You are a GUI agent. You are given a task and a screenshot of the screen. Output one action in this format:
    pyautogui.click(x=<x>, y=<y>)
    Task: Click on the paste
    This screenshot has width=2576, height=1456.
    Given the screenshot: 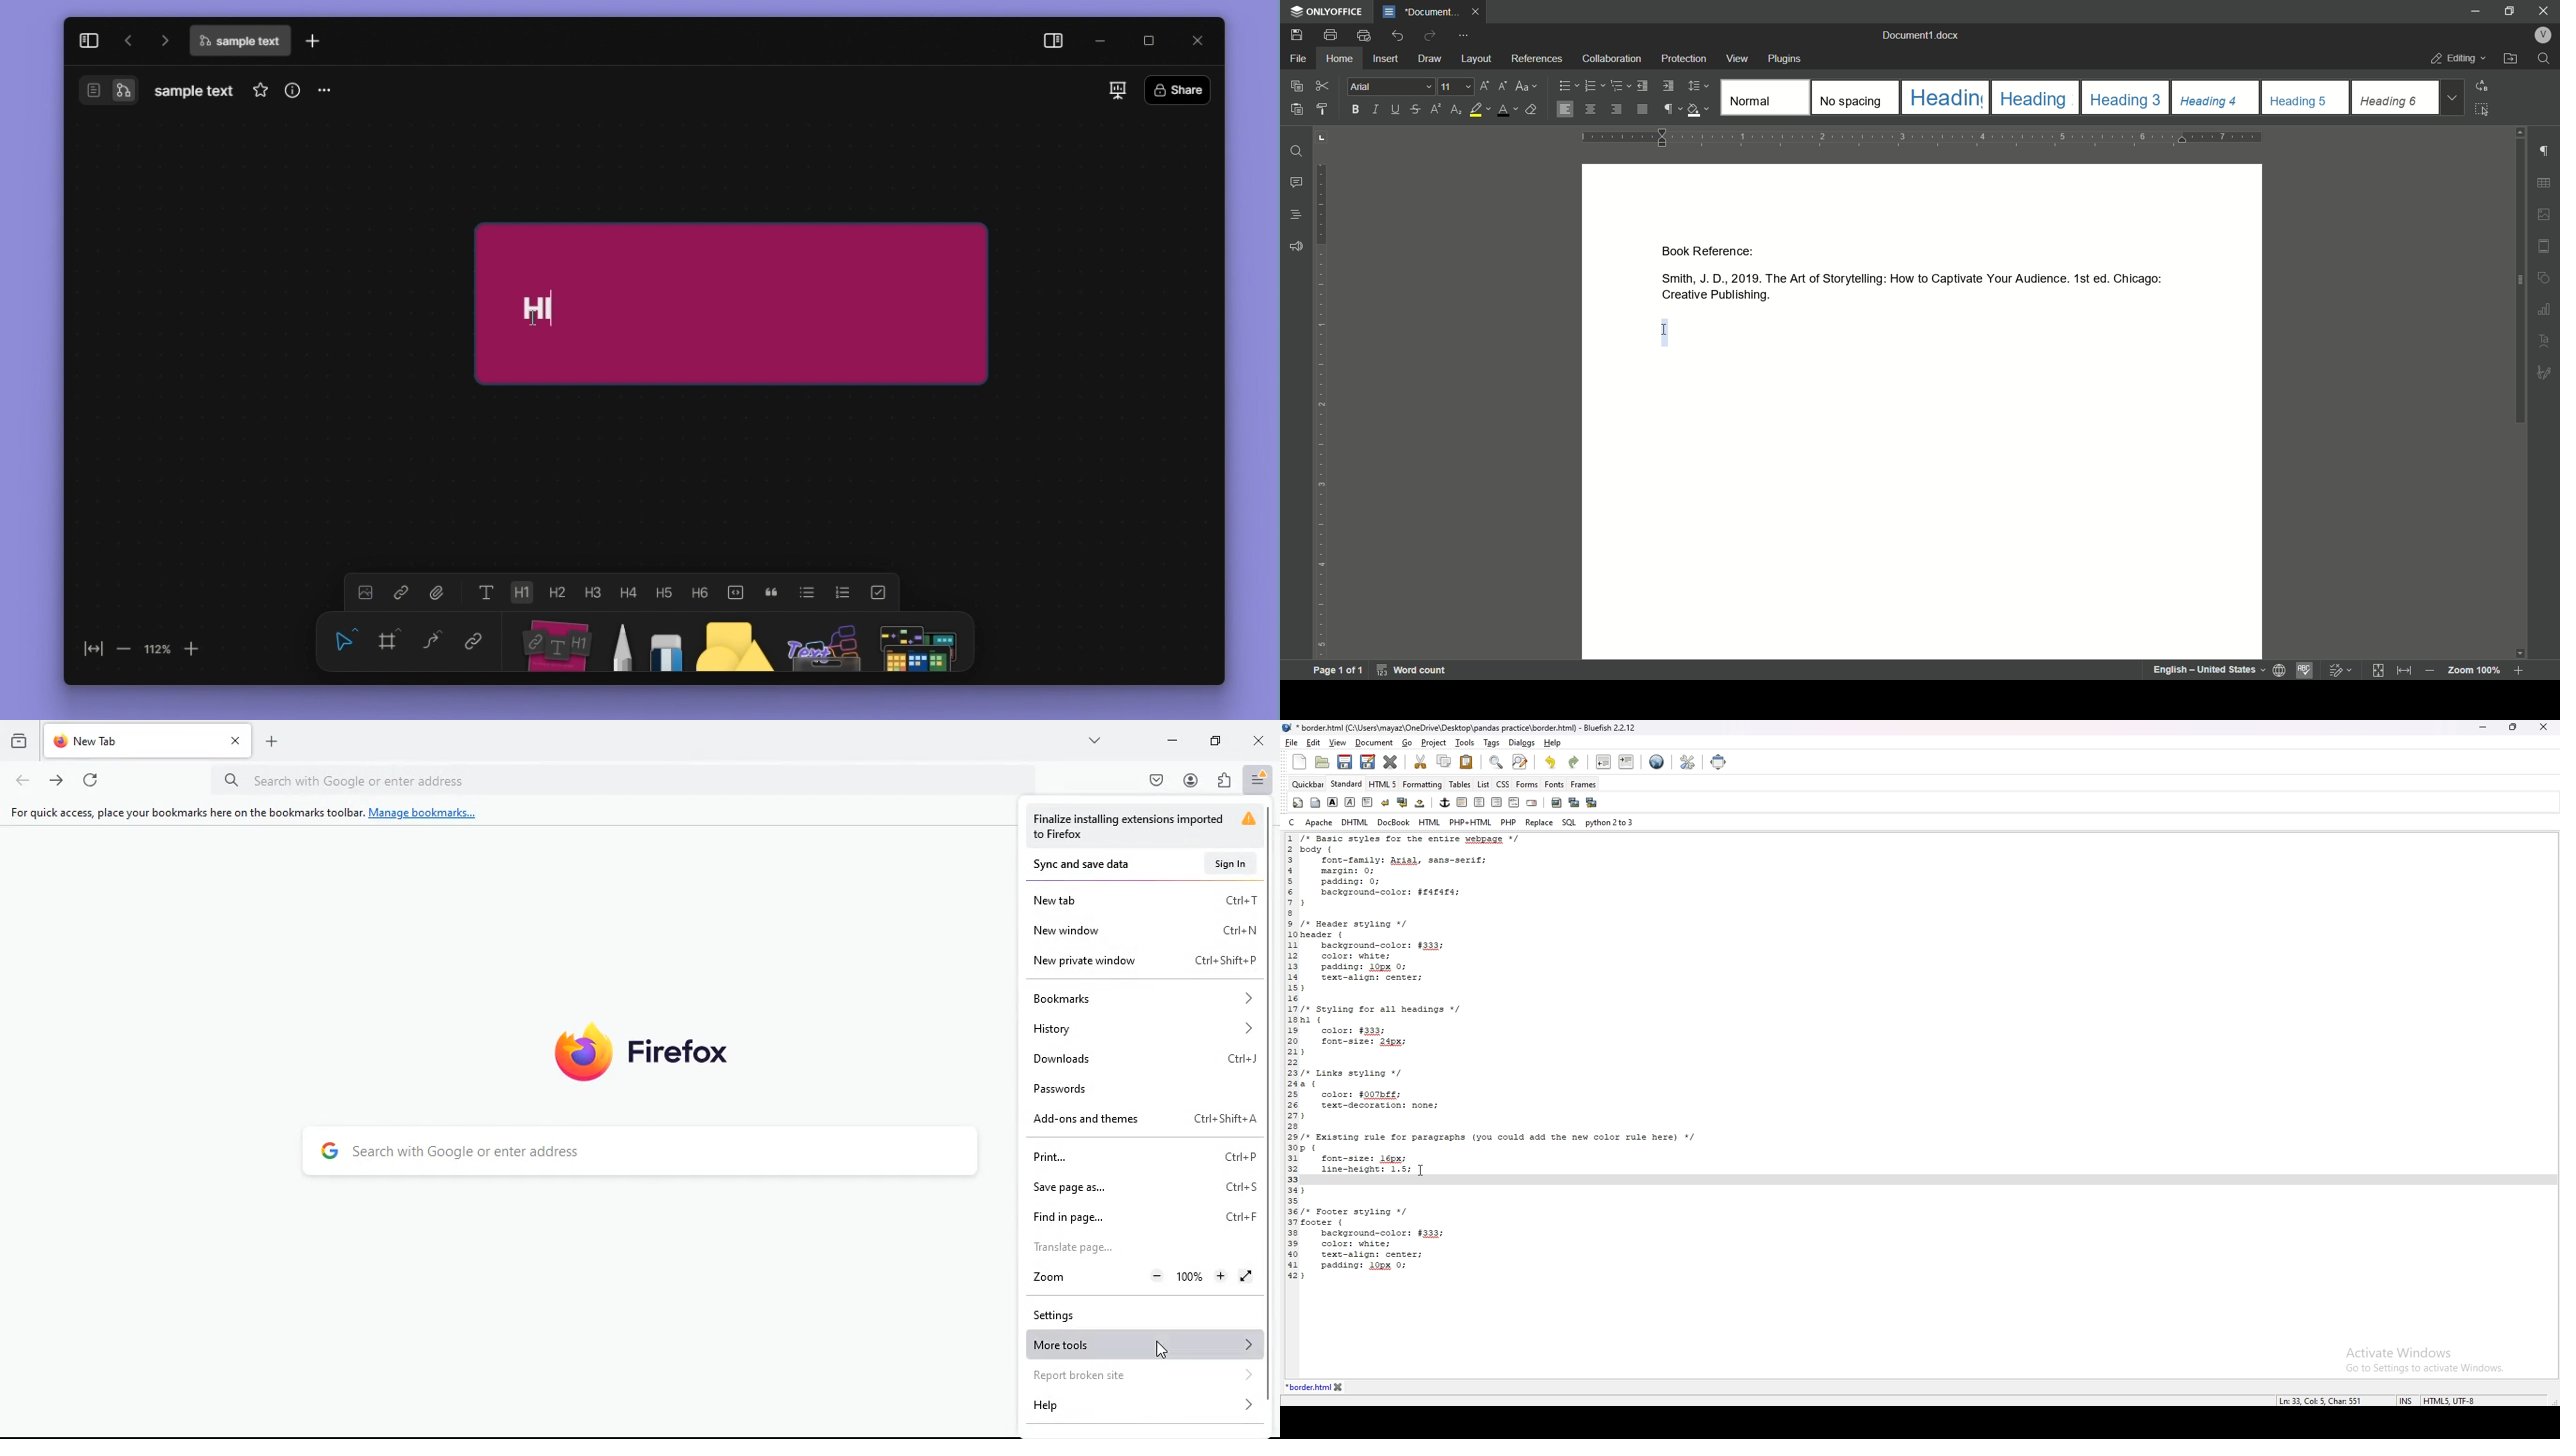 What is the action you would take?
    pyautogui.click(x=1467, y=761)
    